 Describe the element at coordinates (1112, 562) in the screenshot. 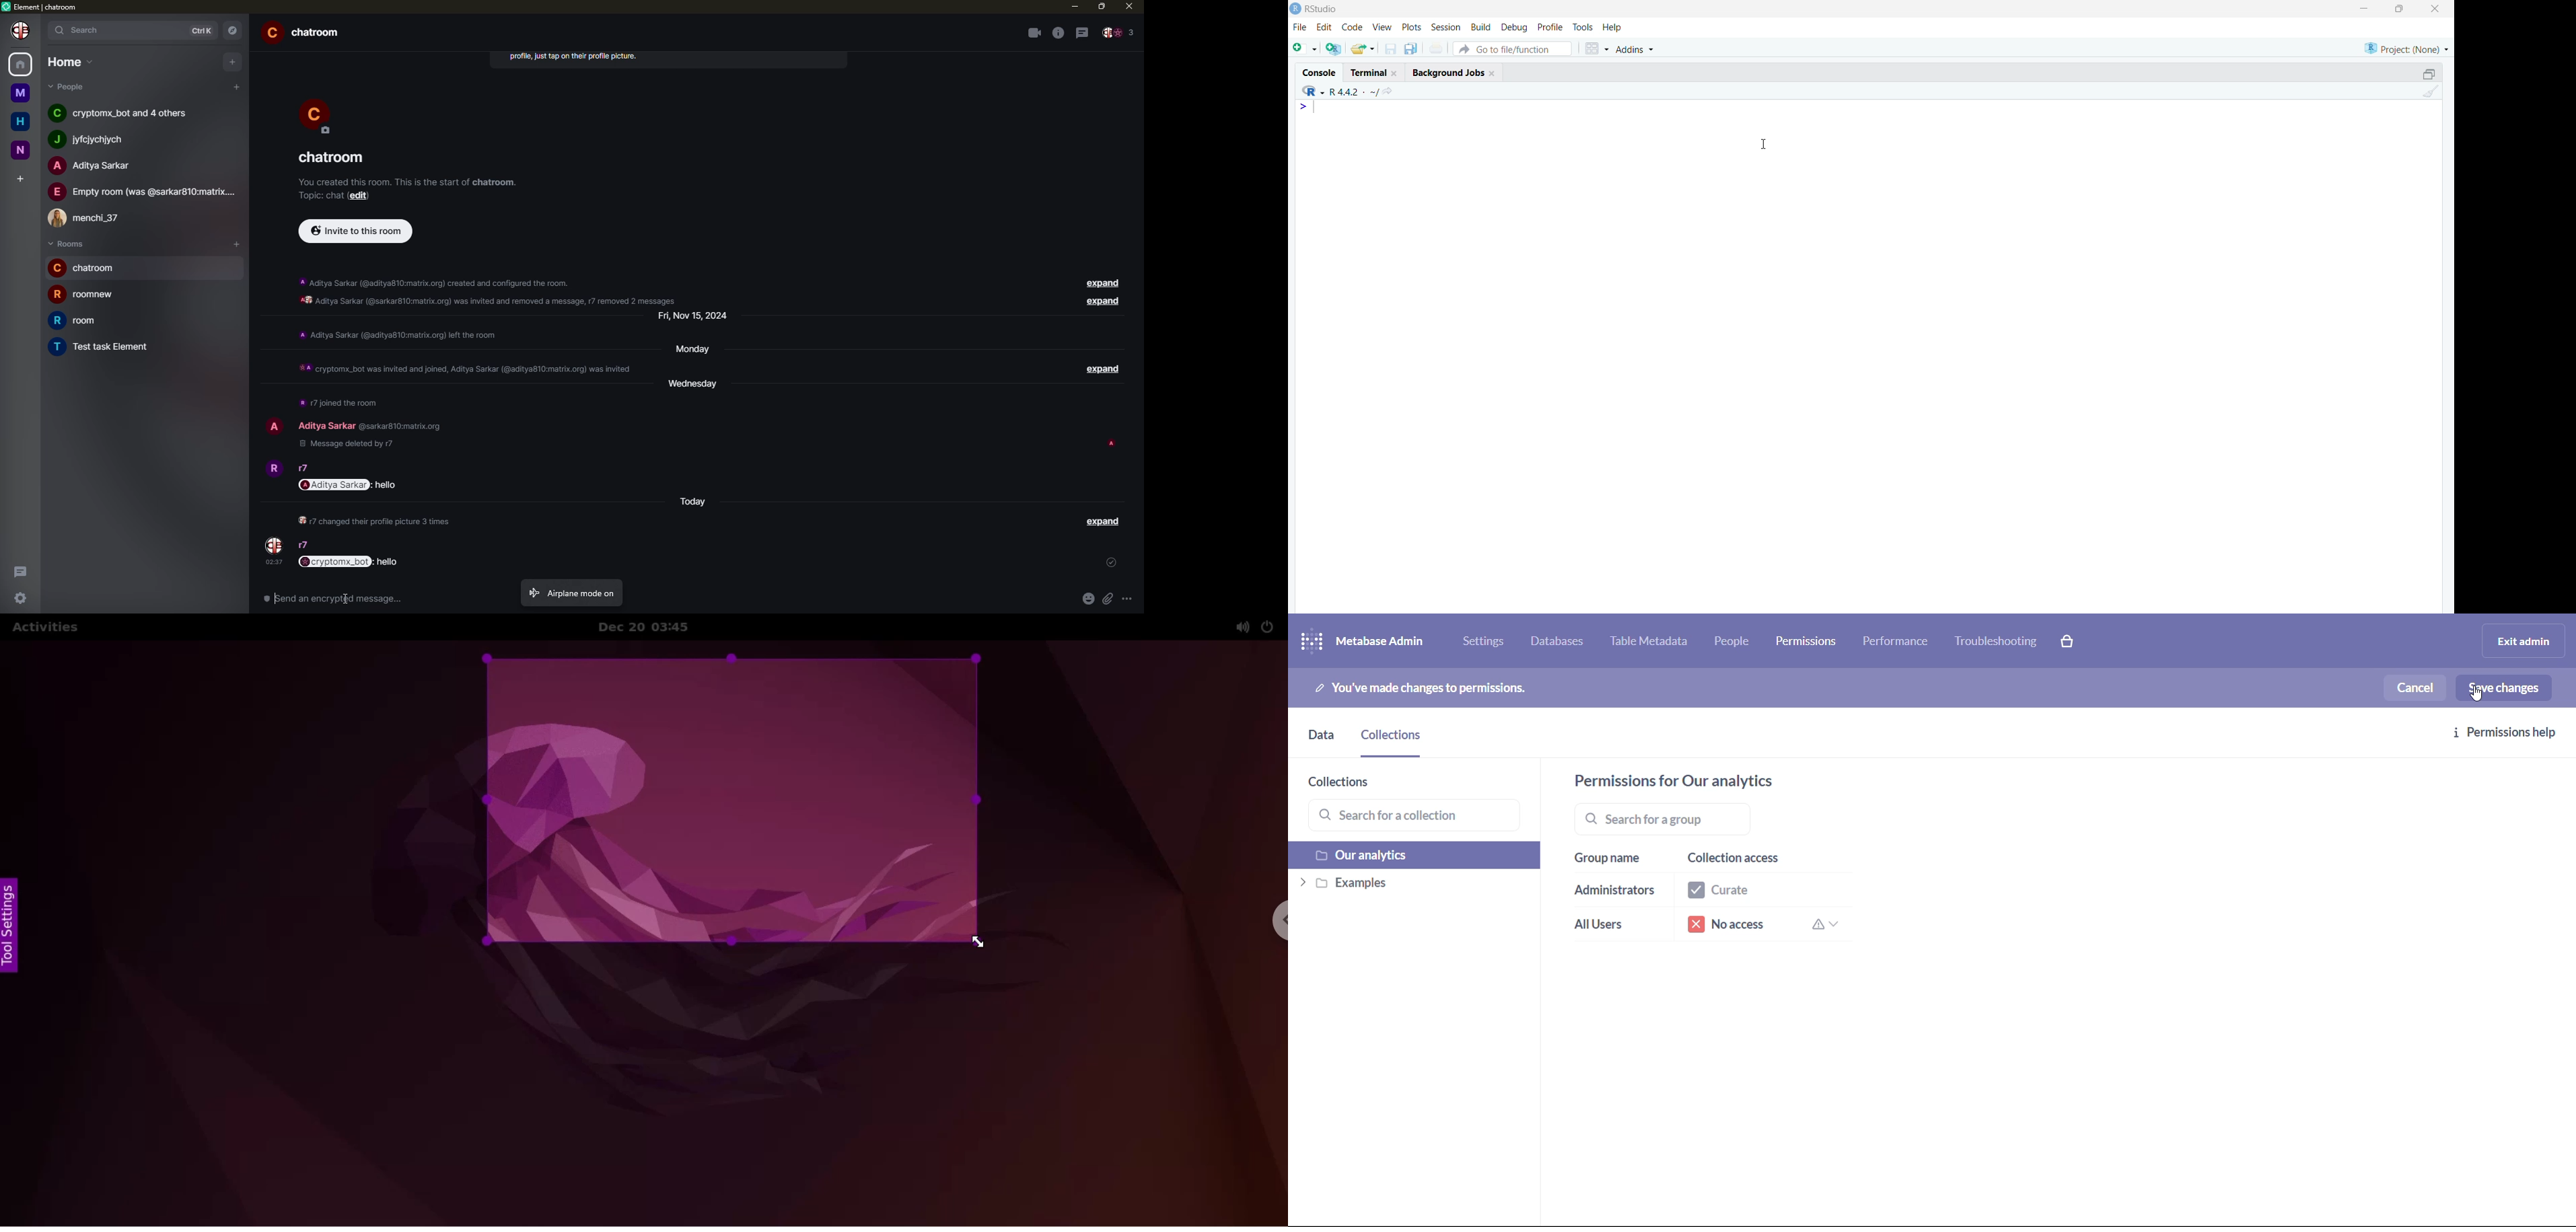

I see `sent` at that location.